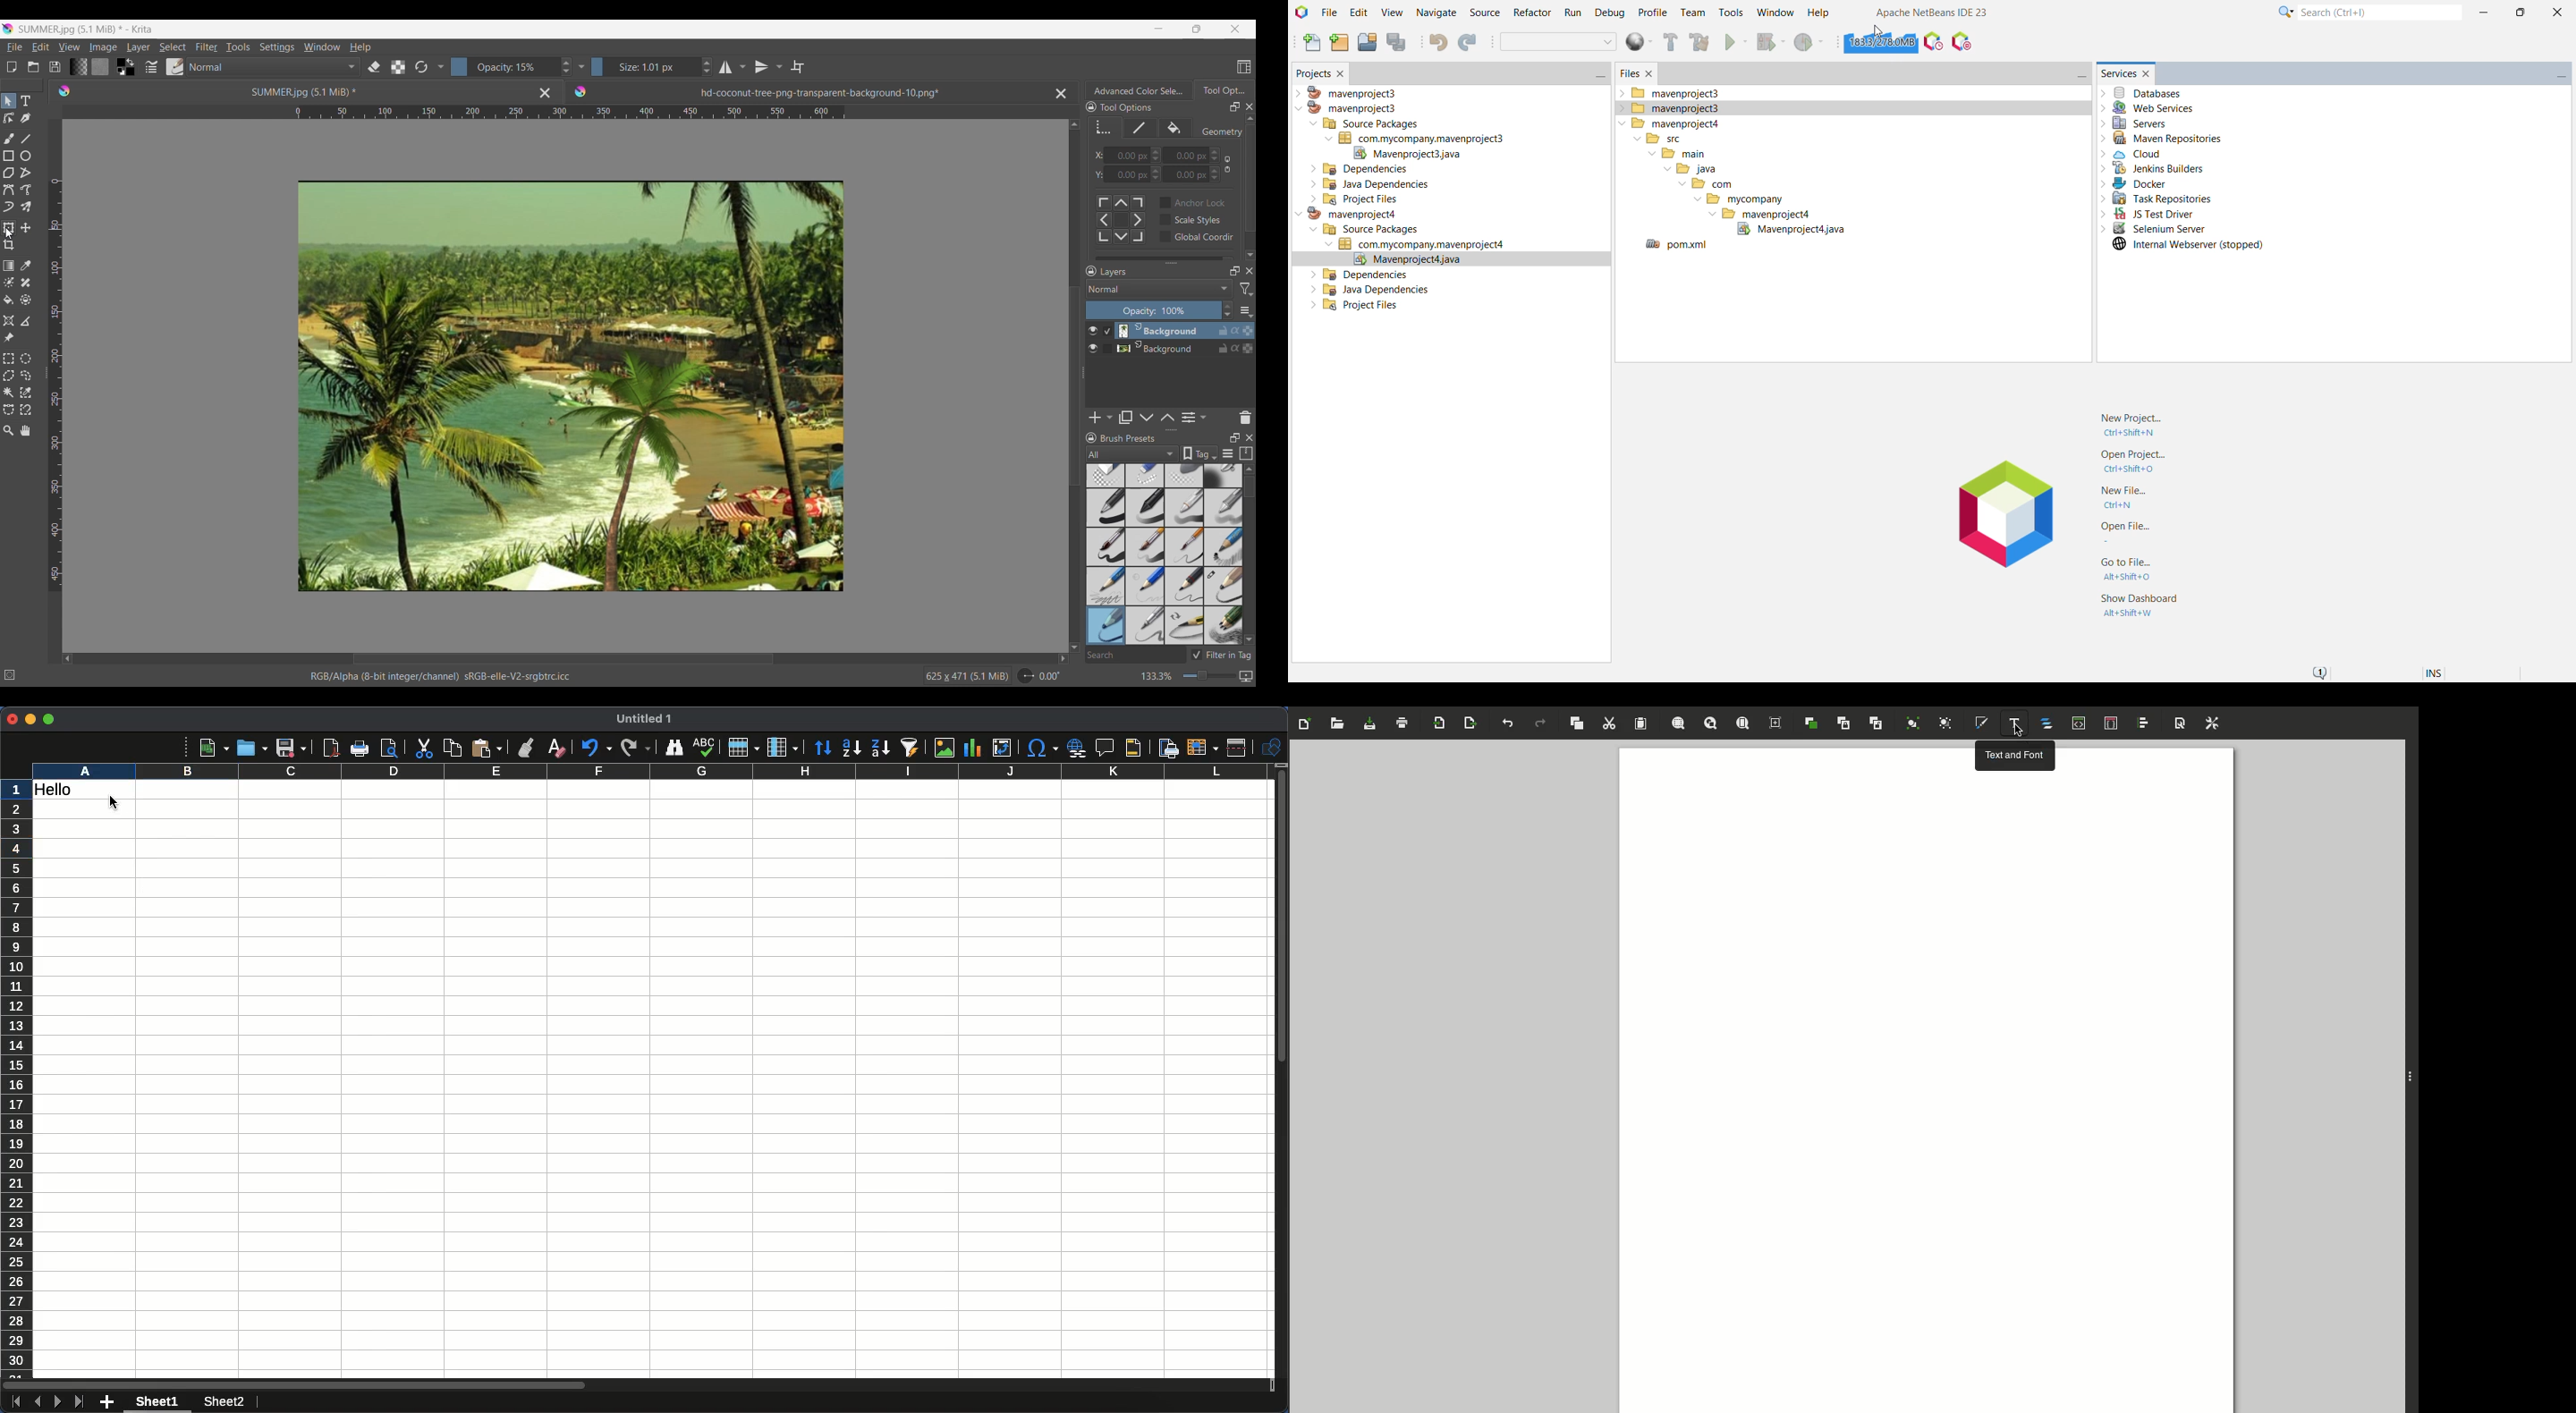  Describe the element at coordinates (398, 67) in the screenshot. I see `Preserve alpha` at that location.